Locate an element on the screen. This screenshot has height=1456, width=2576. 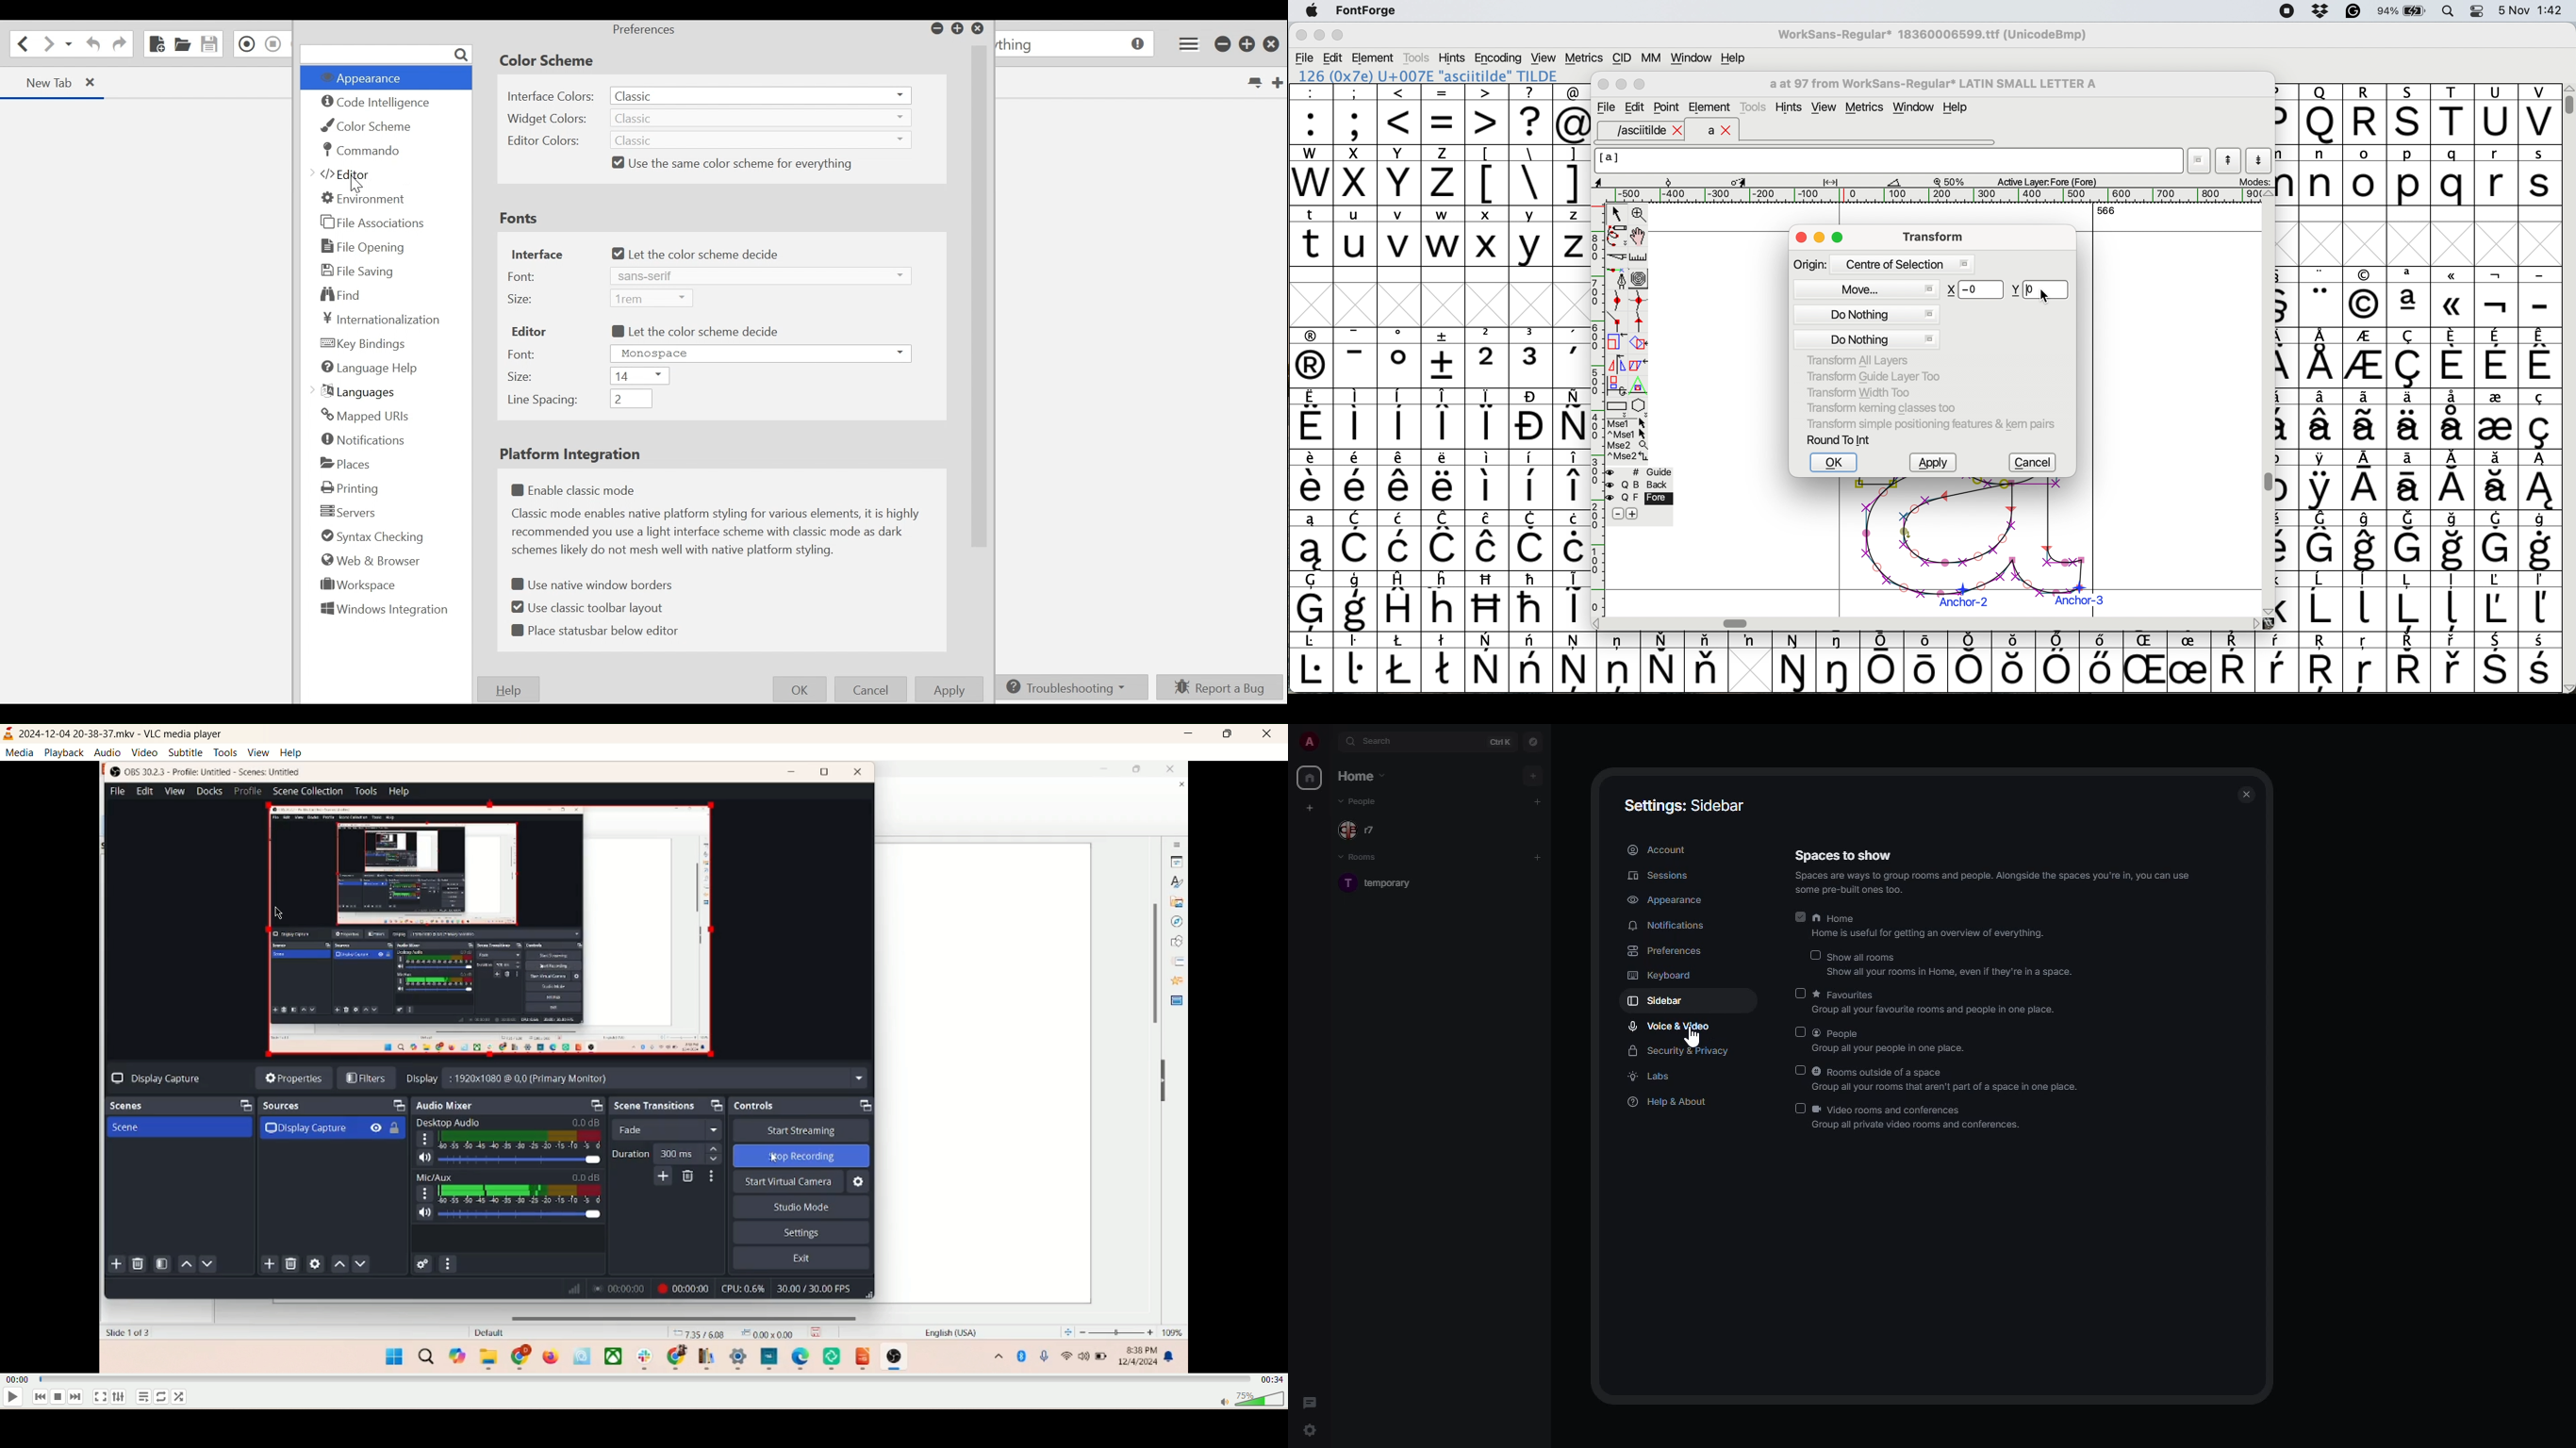
Places is located at coordinates (352, 462).